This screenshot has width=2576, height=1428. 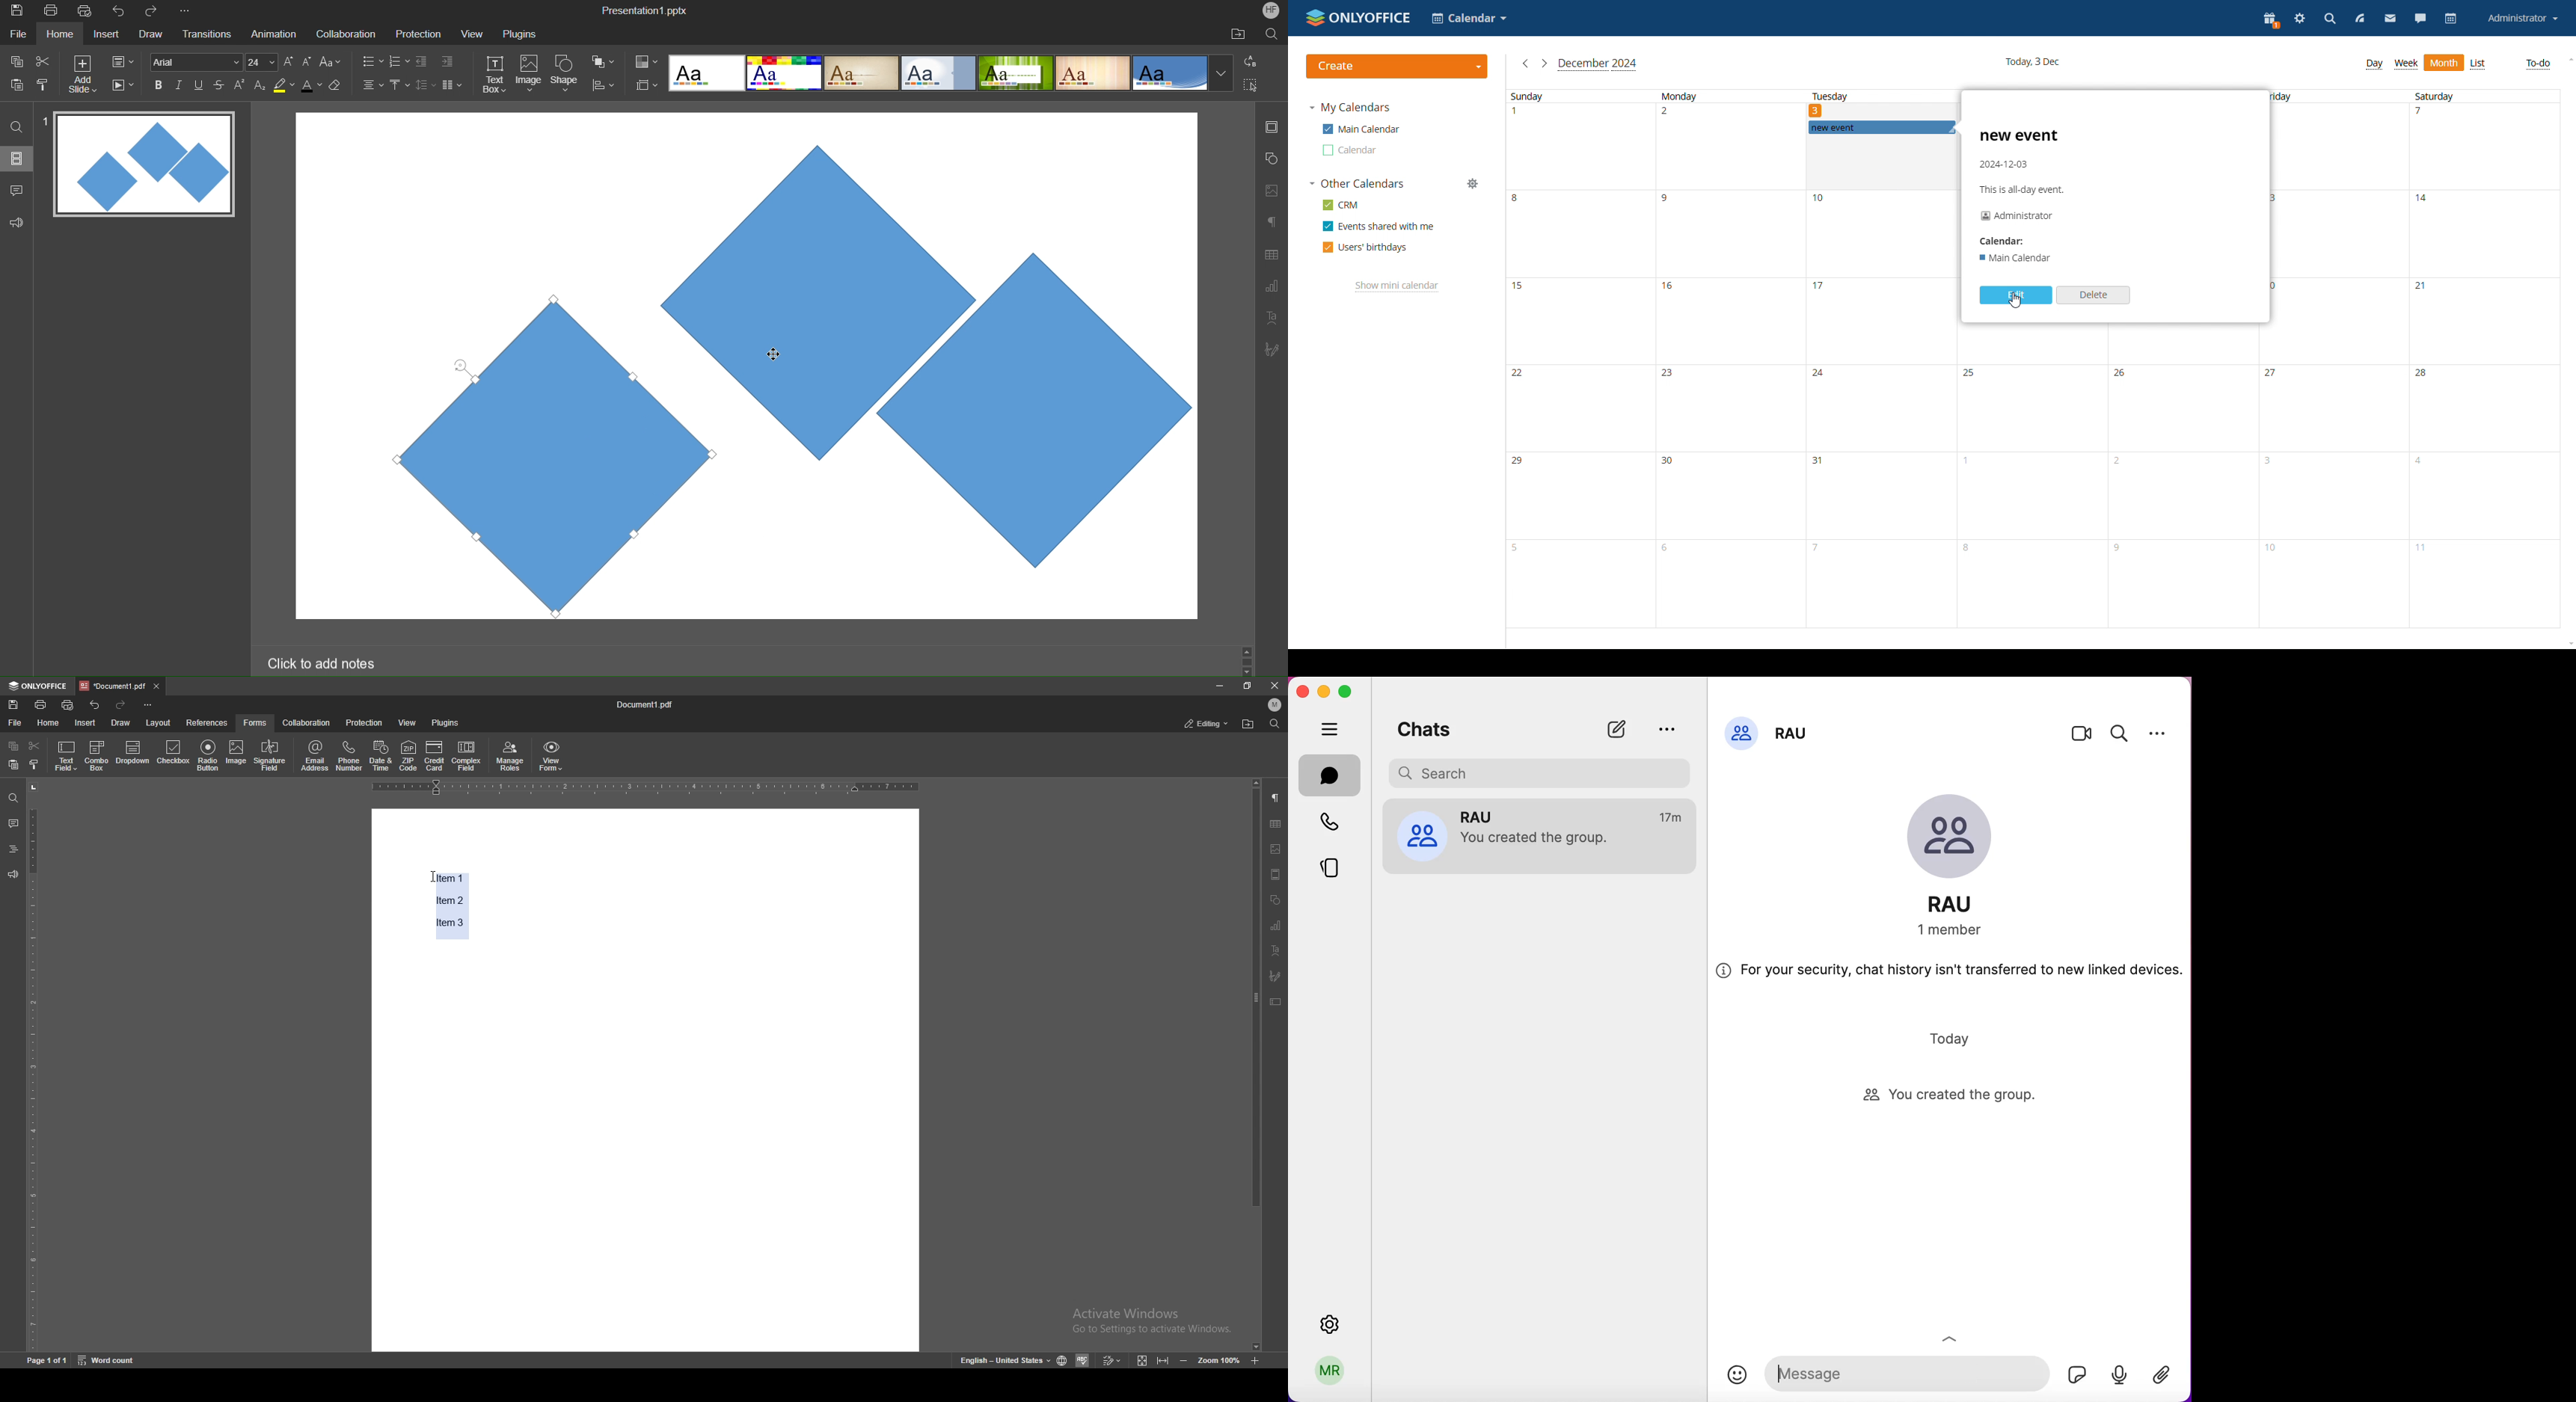 What do you see at coordinates (1269, 190) in the screenshot?
I see `Image Settings` at bounding box center [1269, 190].